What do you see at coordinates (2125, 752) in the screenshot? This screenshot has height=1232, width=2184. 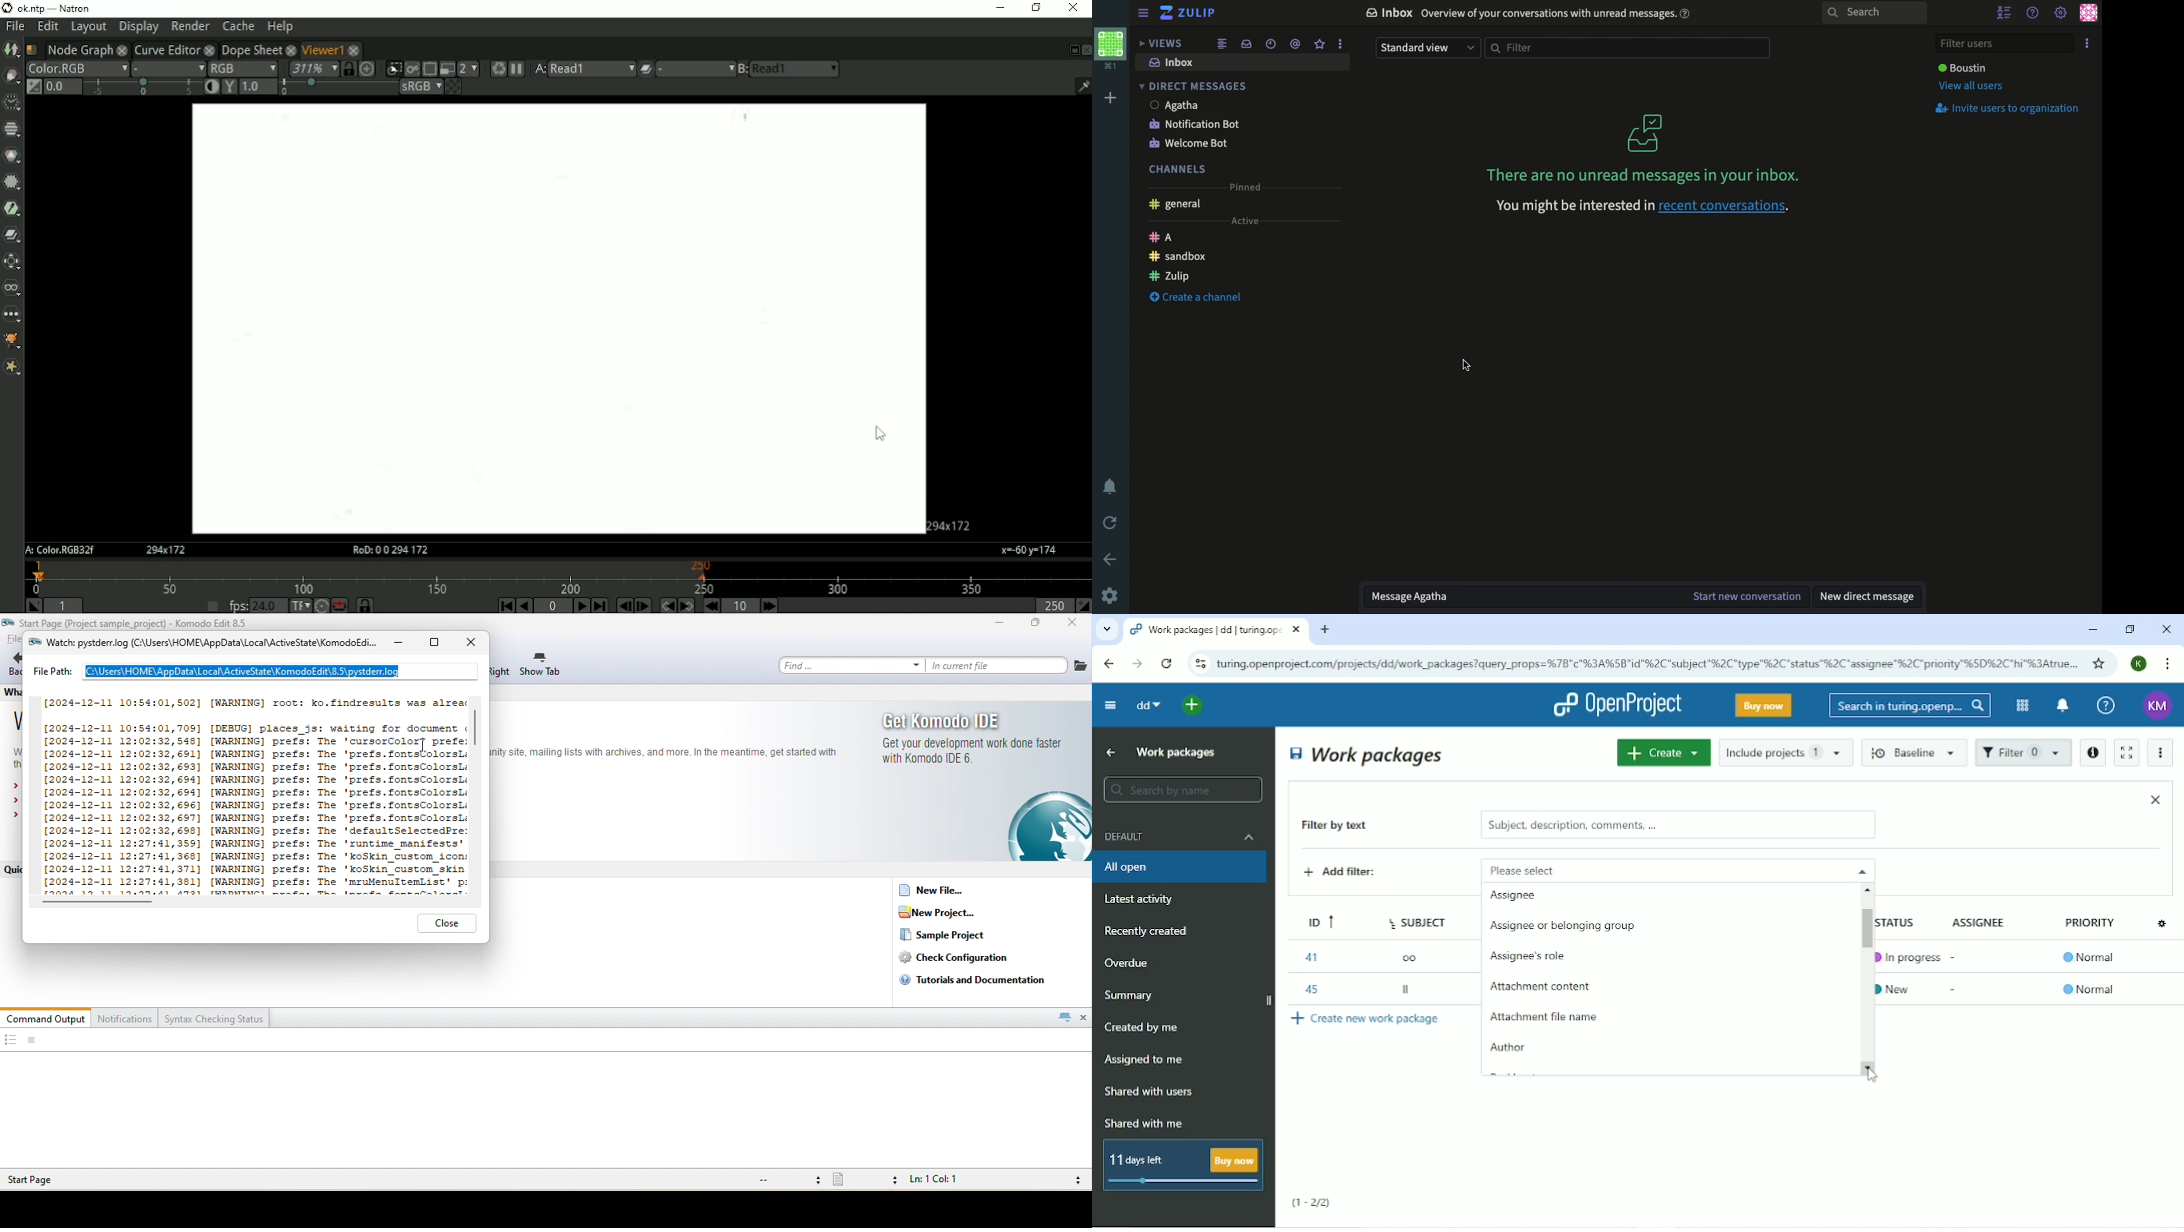 I see `Activate zen mode` at bounding box center [2125, 752].